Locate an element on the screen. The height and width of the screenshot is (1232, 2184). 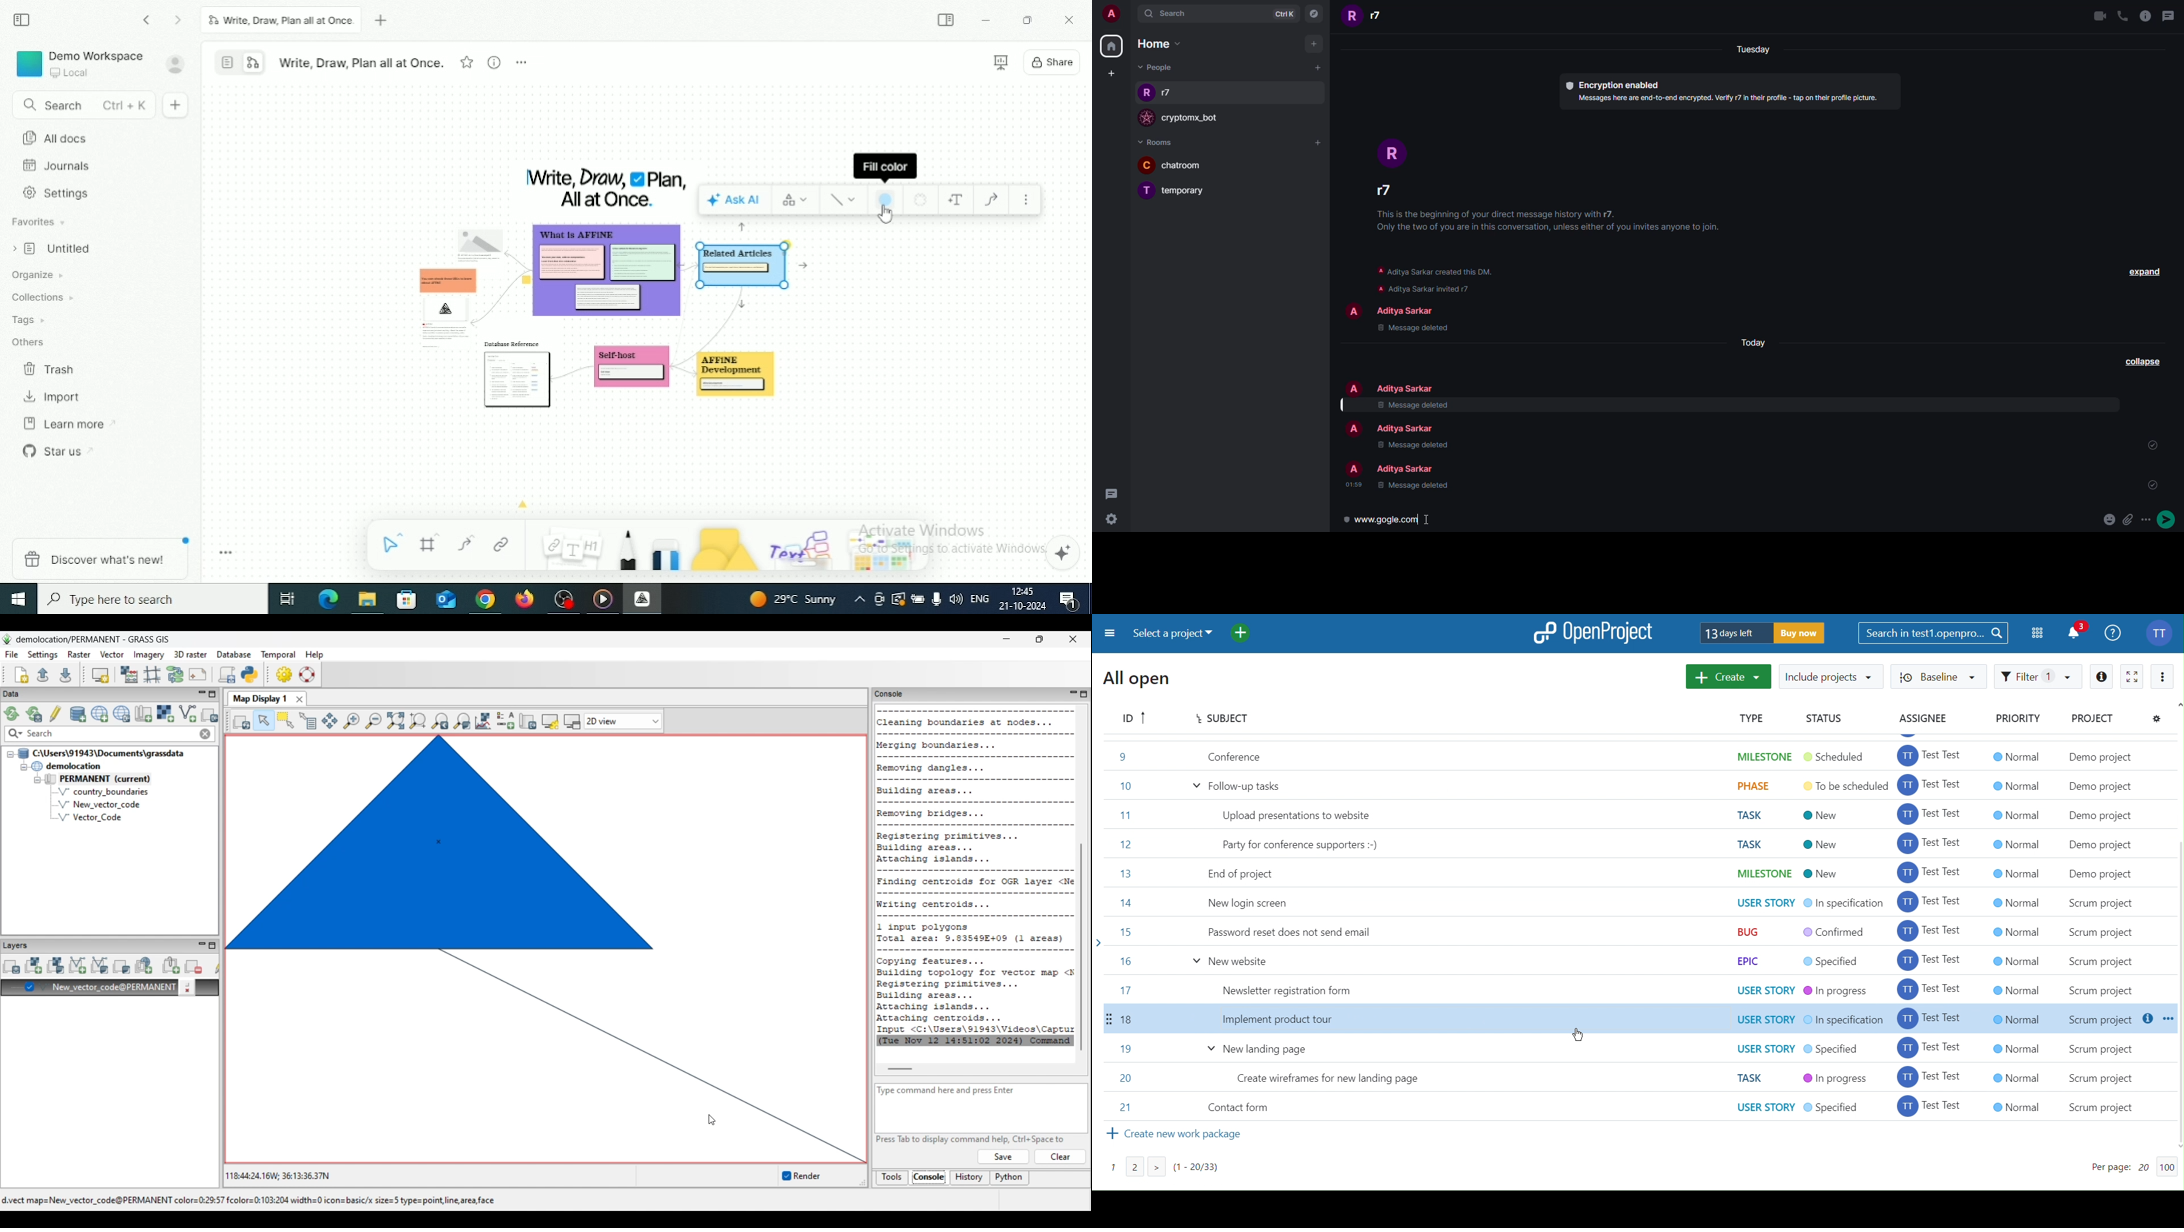
settings is located at coordinates (1112, 521).